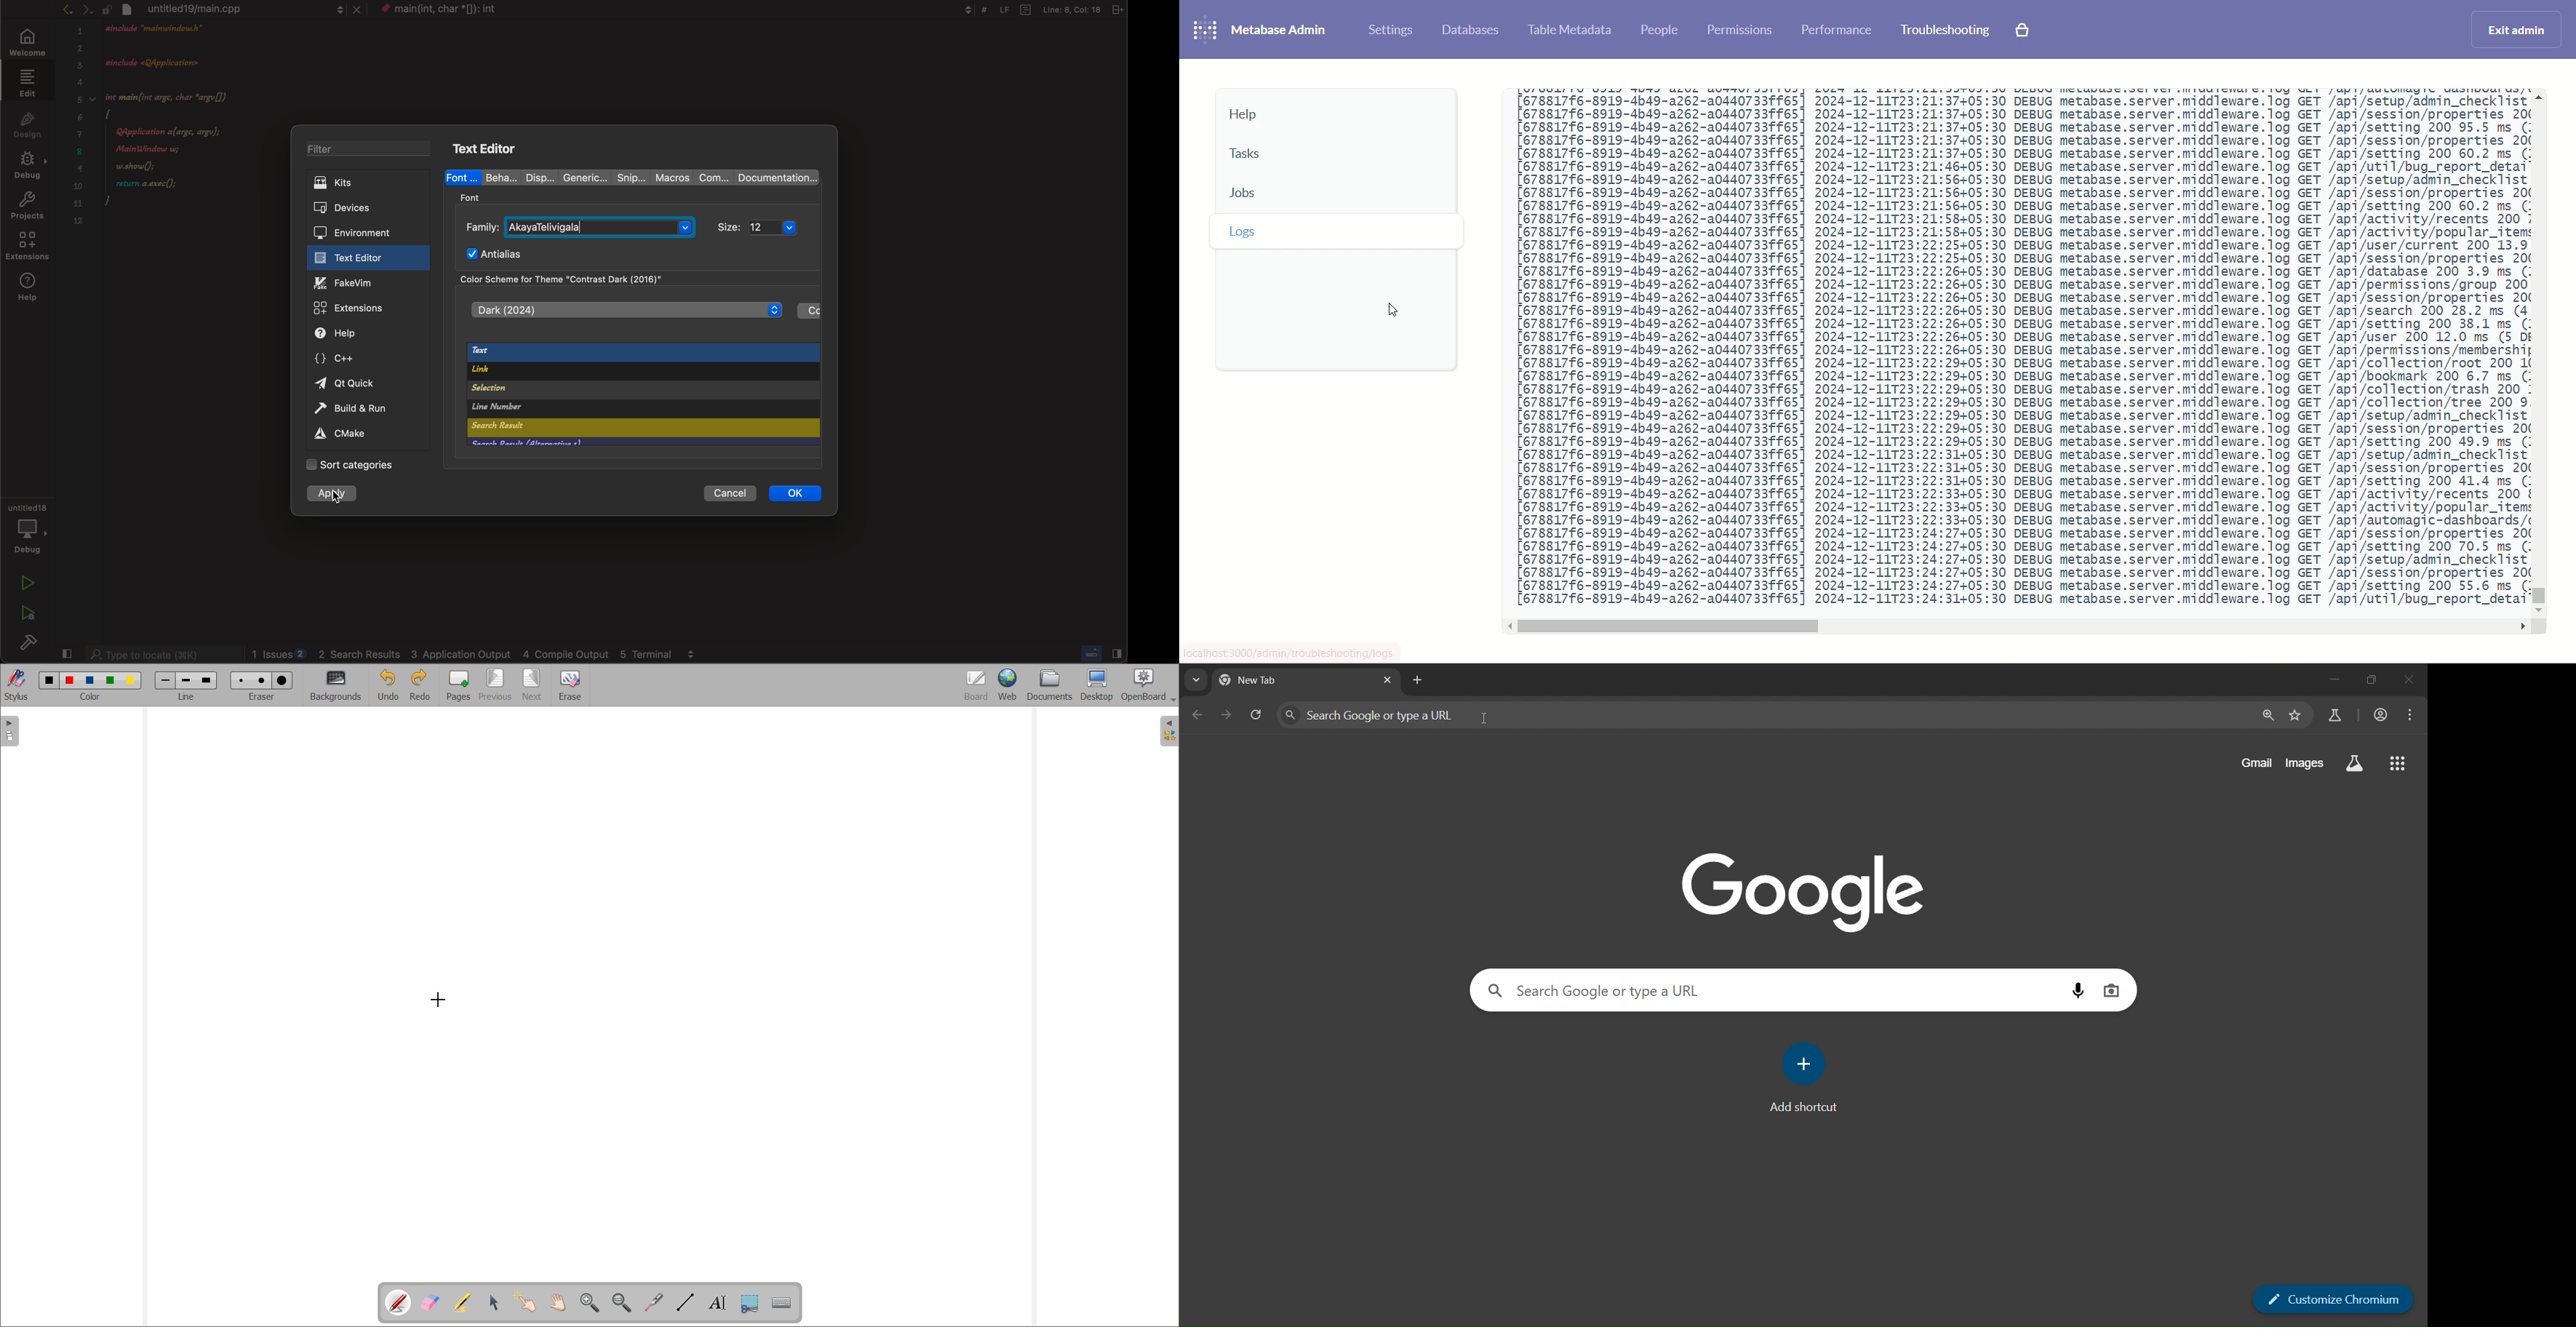 The height and width of the screenshot is (1344, 2576). I want to click on cmake, so click(343, 434).